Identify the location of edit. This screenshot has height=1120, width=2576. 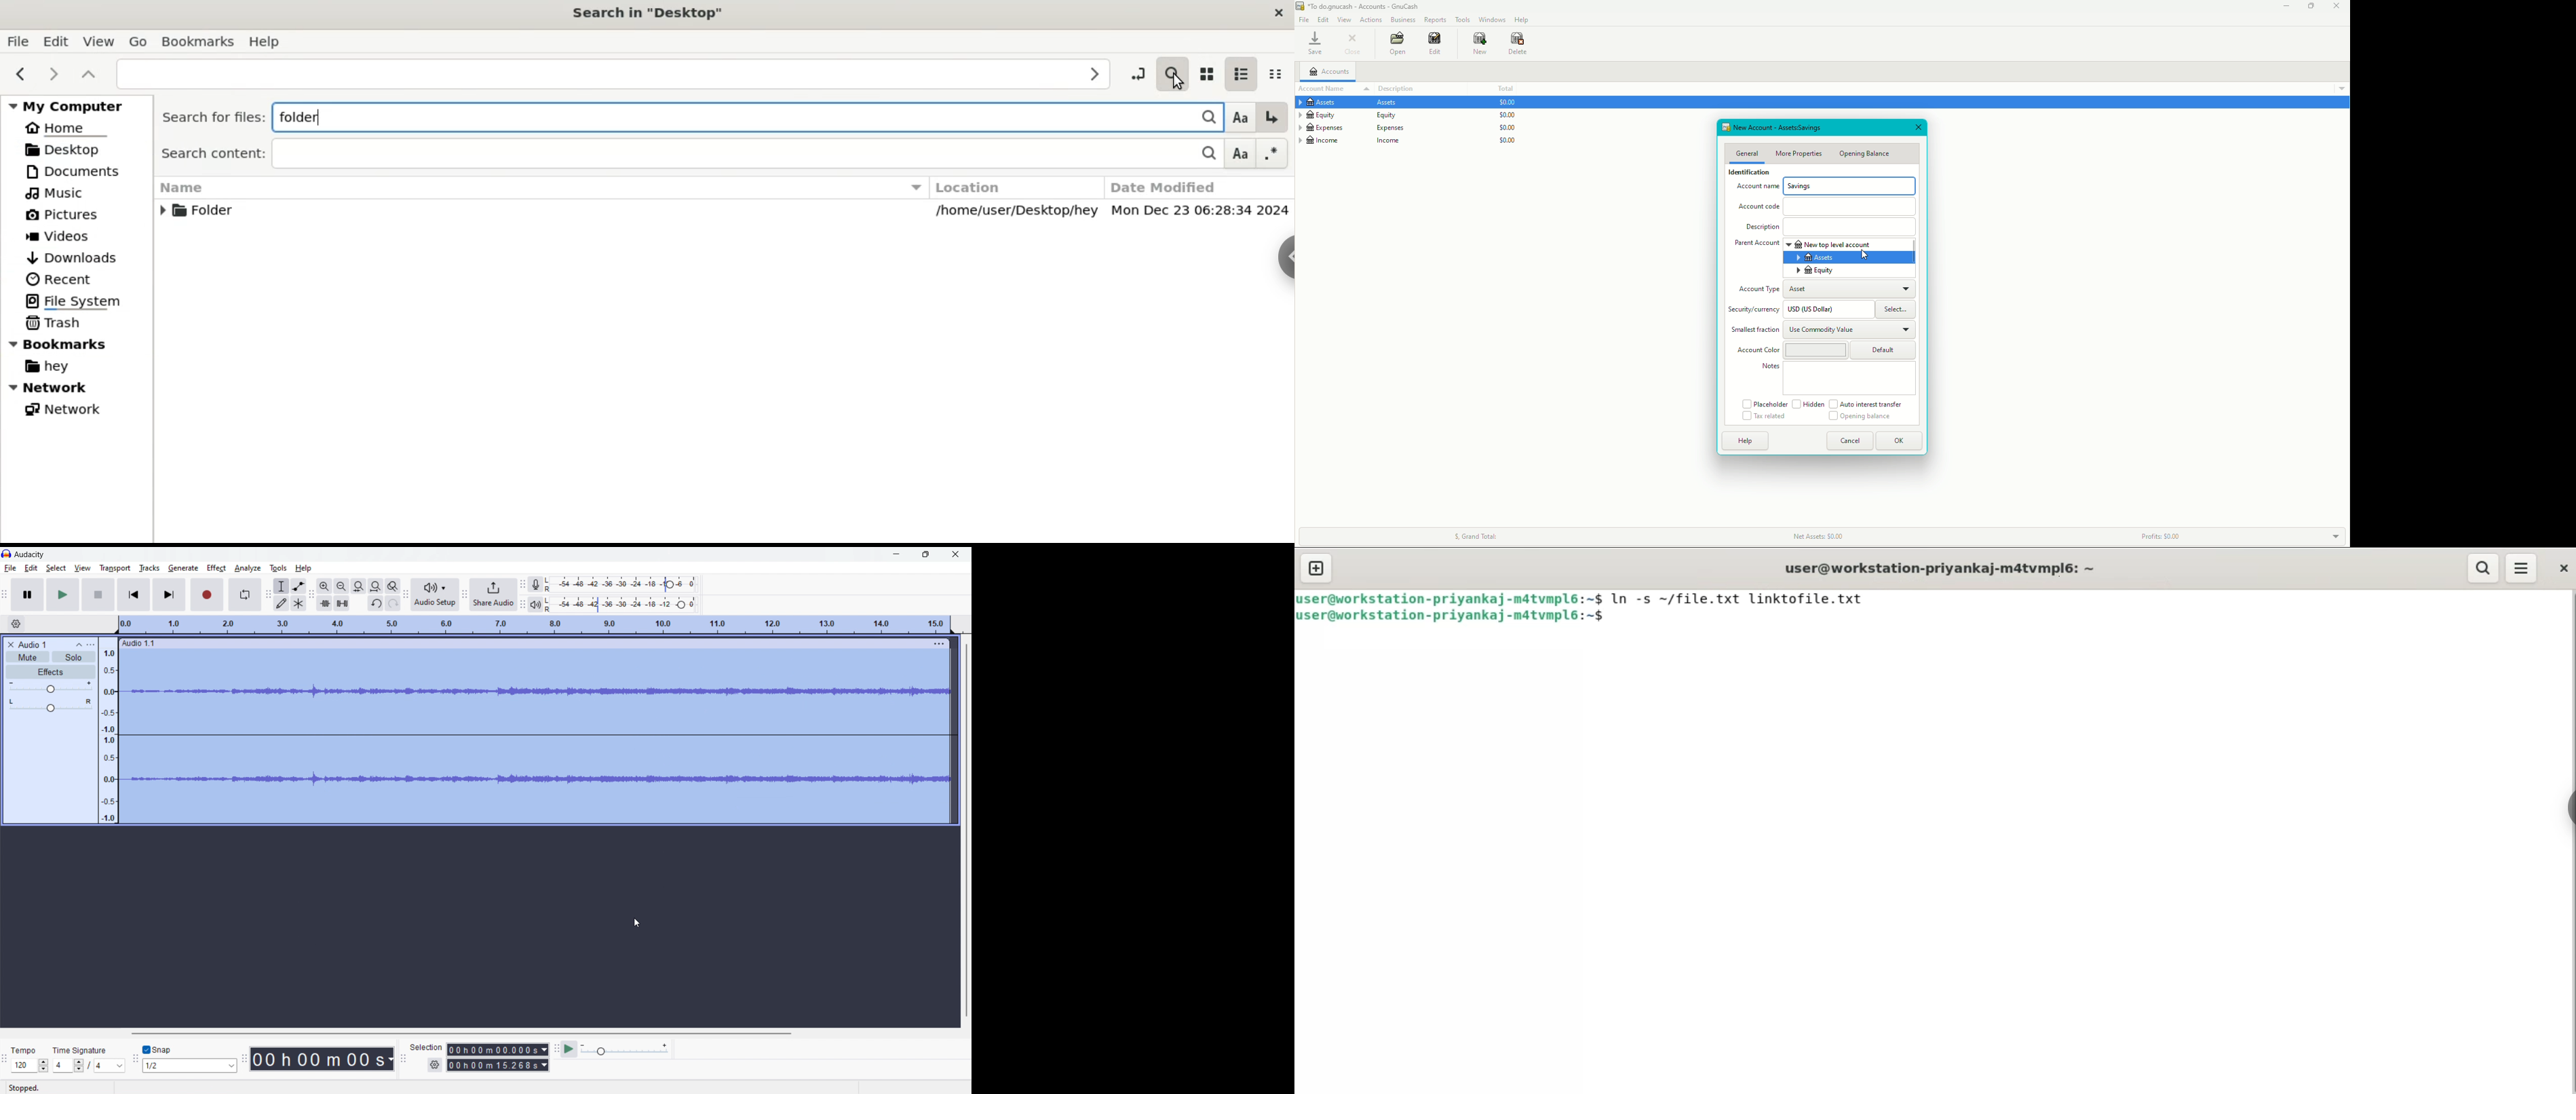
(31, 568).